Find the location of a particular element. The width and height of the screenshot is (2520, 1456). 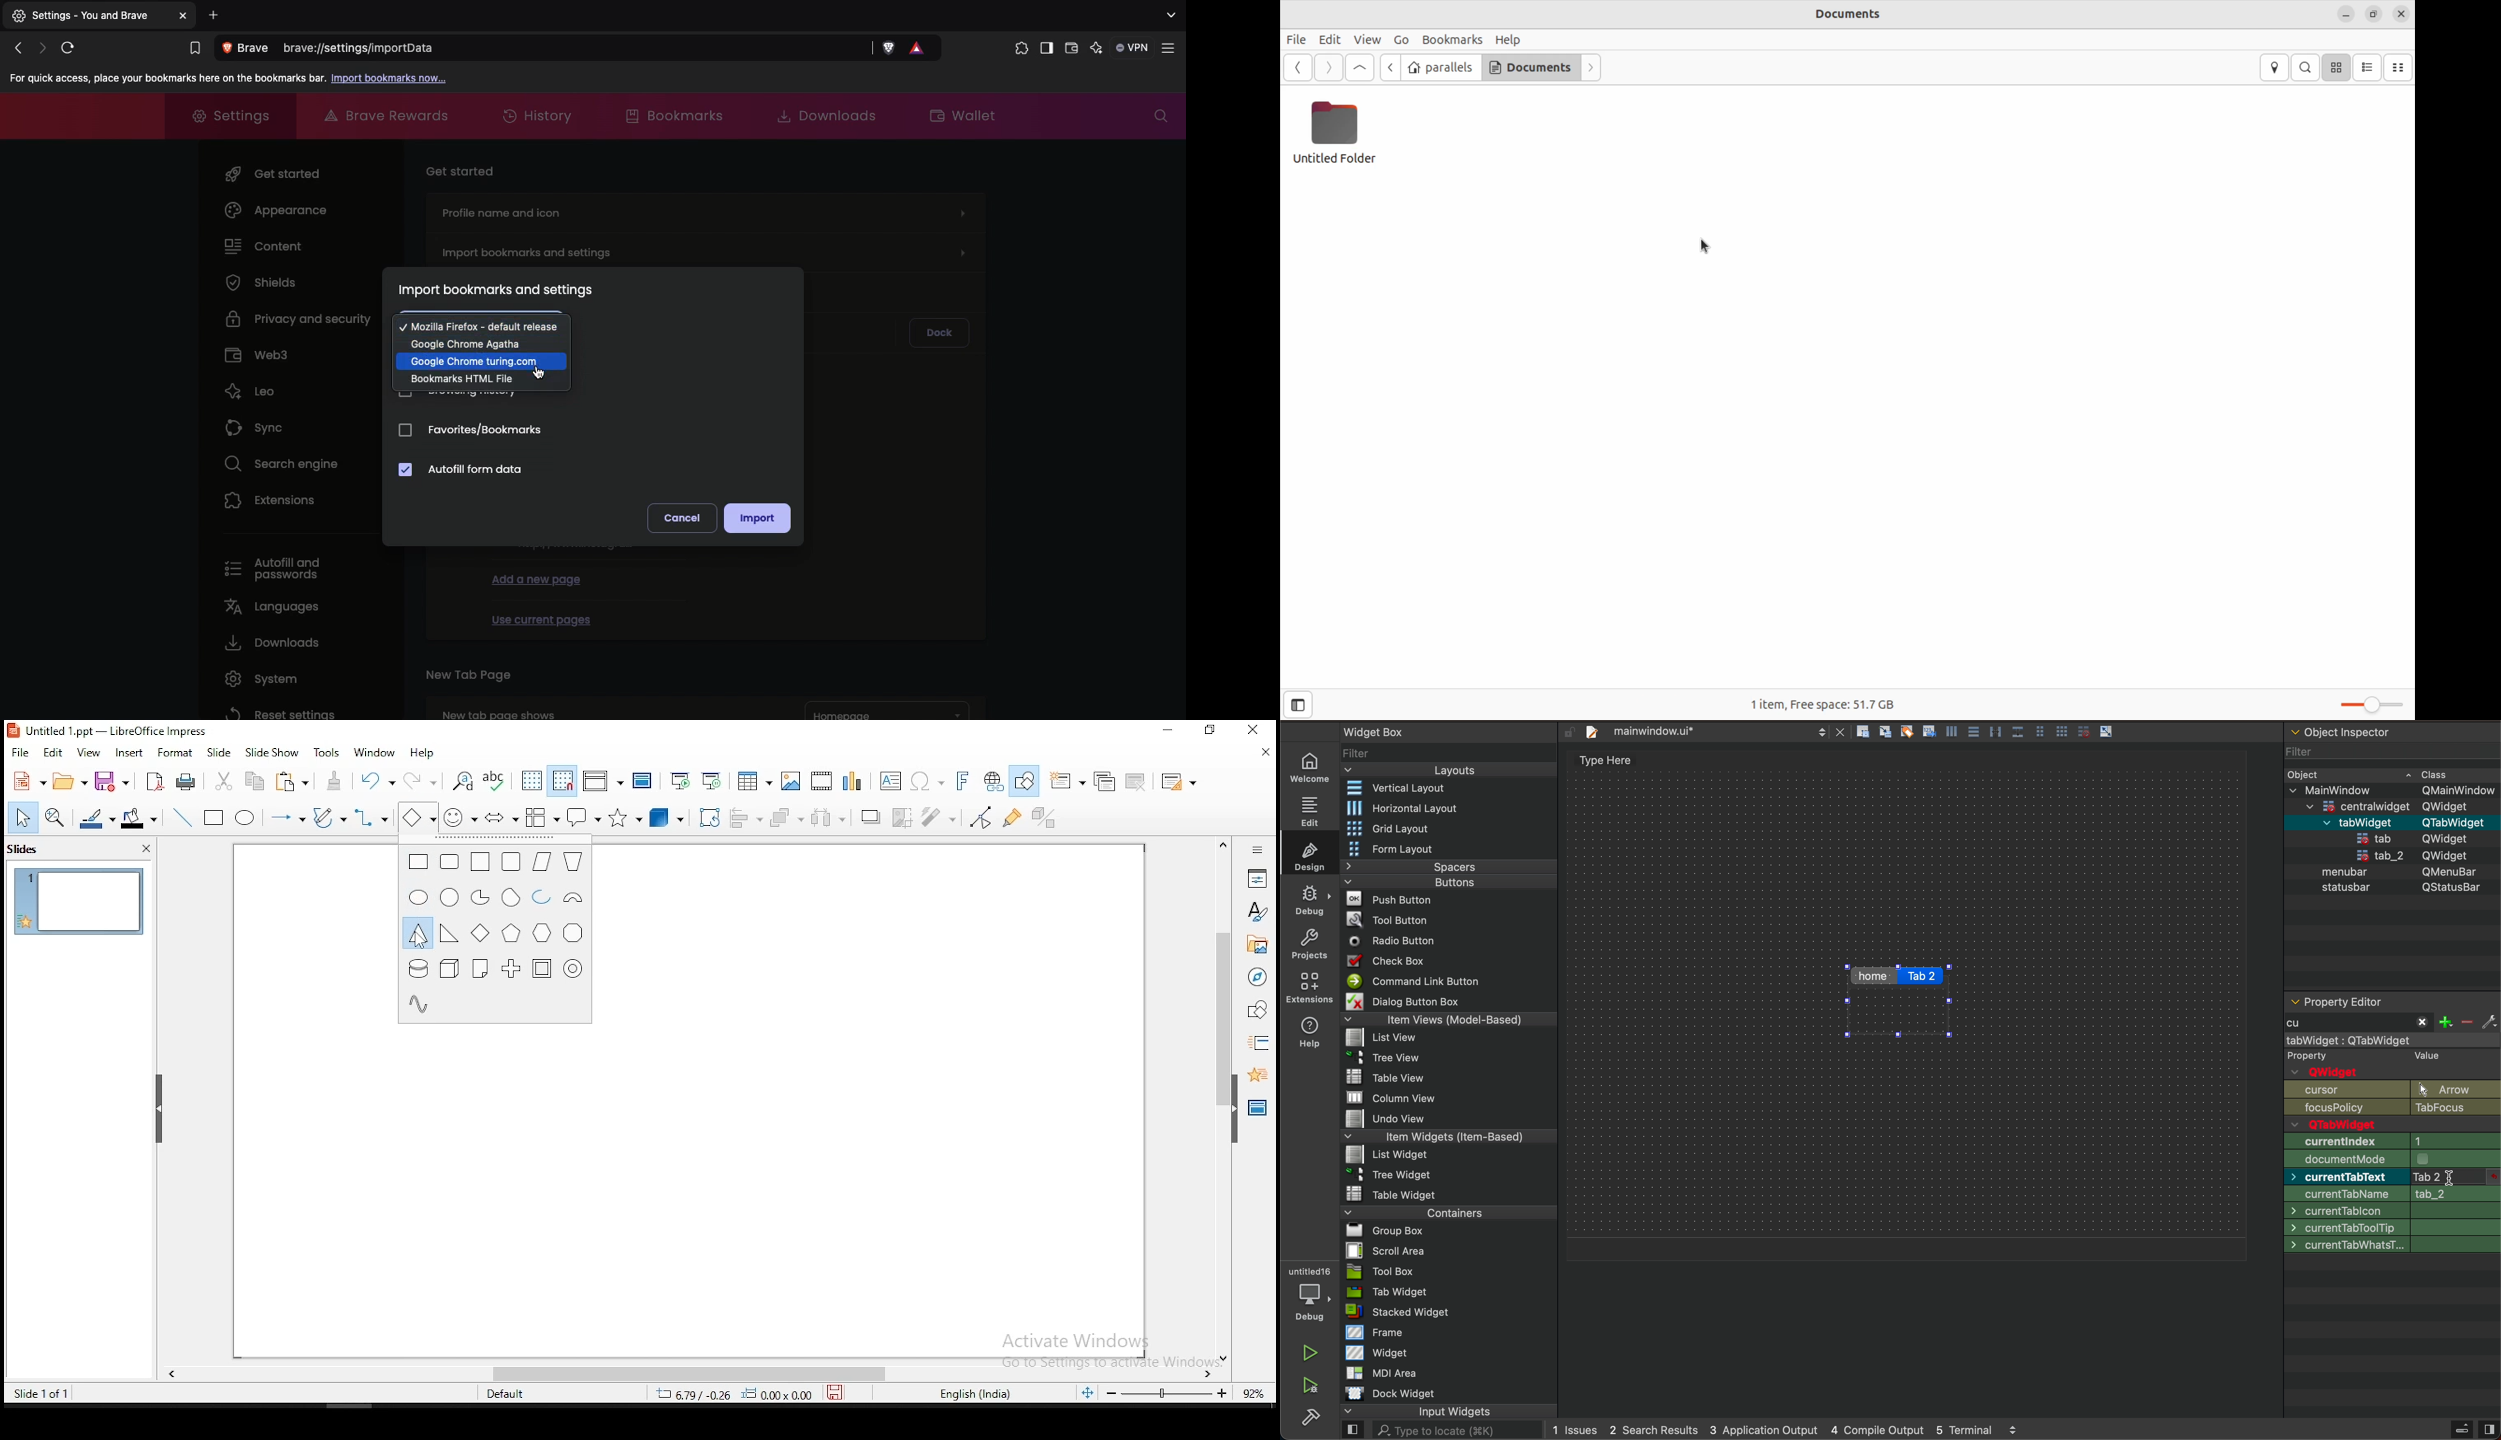

new is located at coordinates (28, 781).